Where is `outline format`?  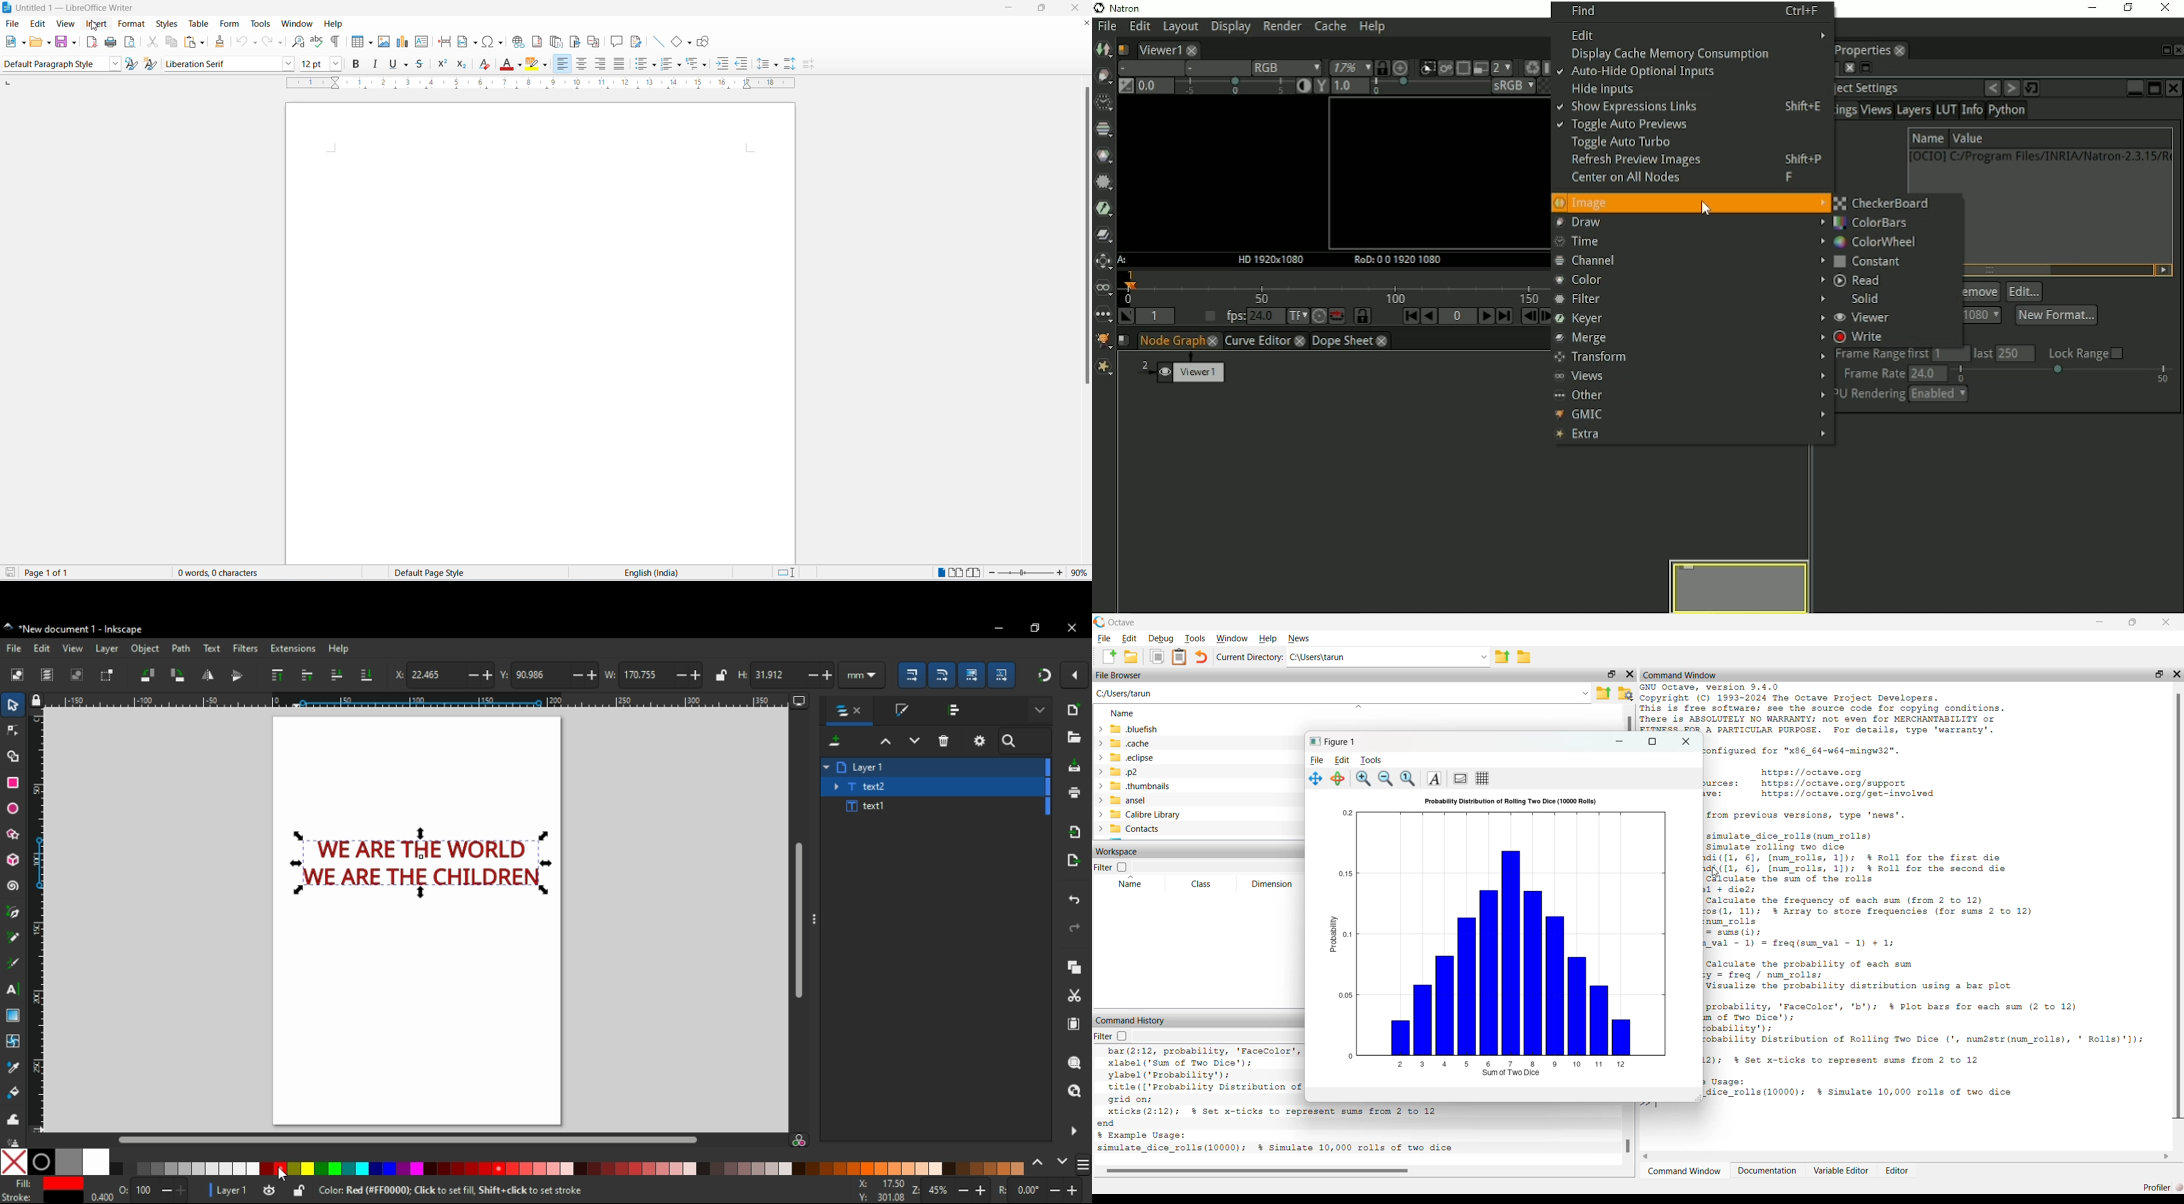 outline format is located at coordinates (695, 65).